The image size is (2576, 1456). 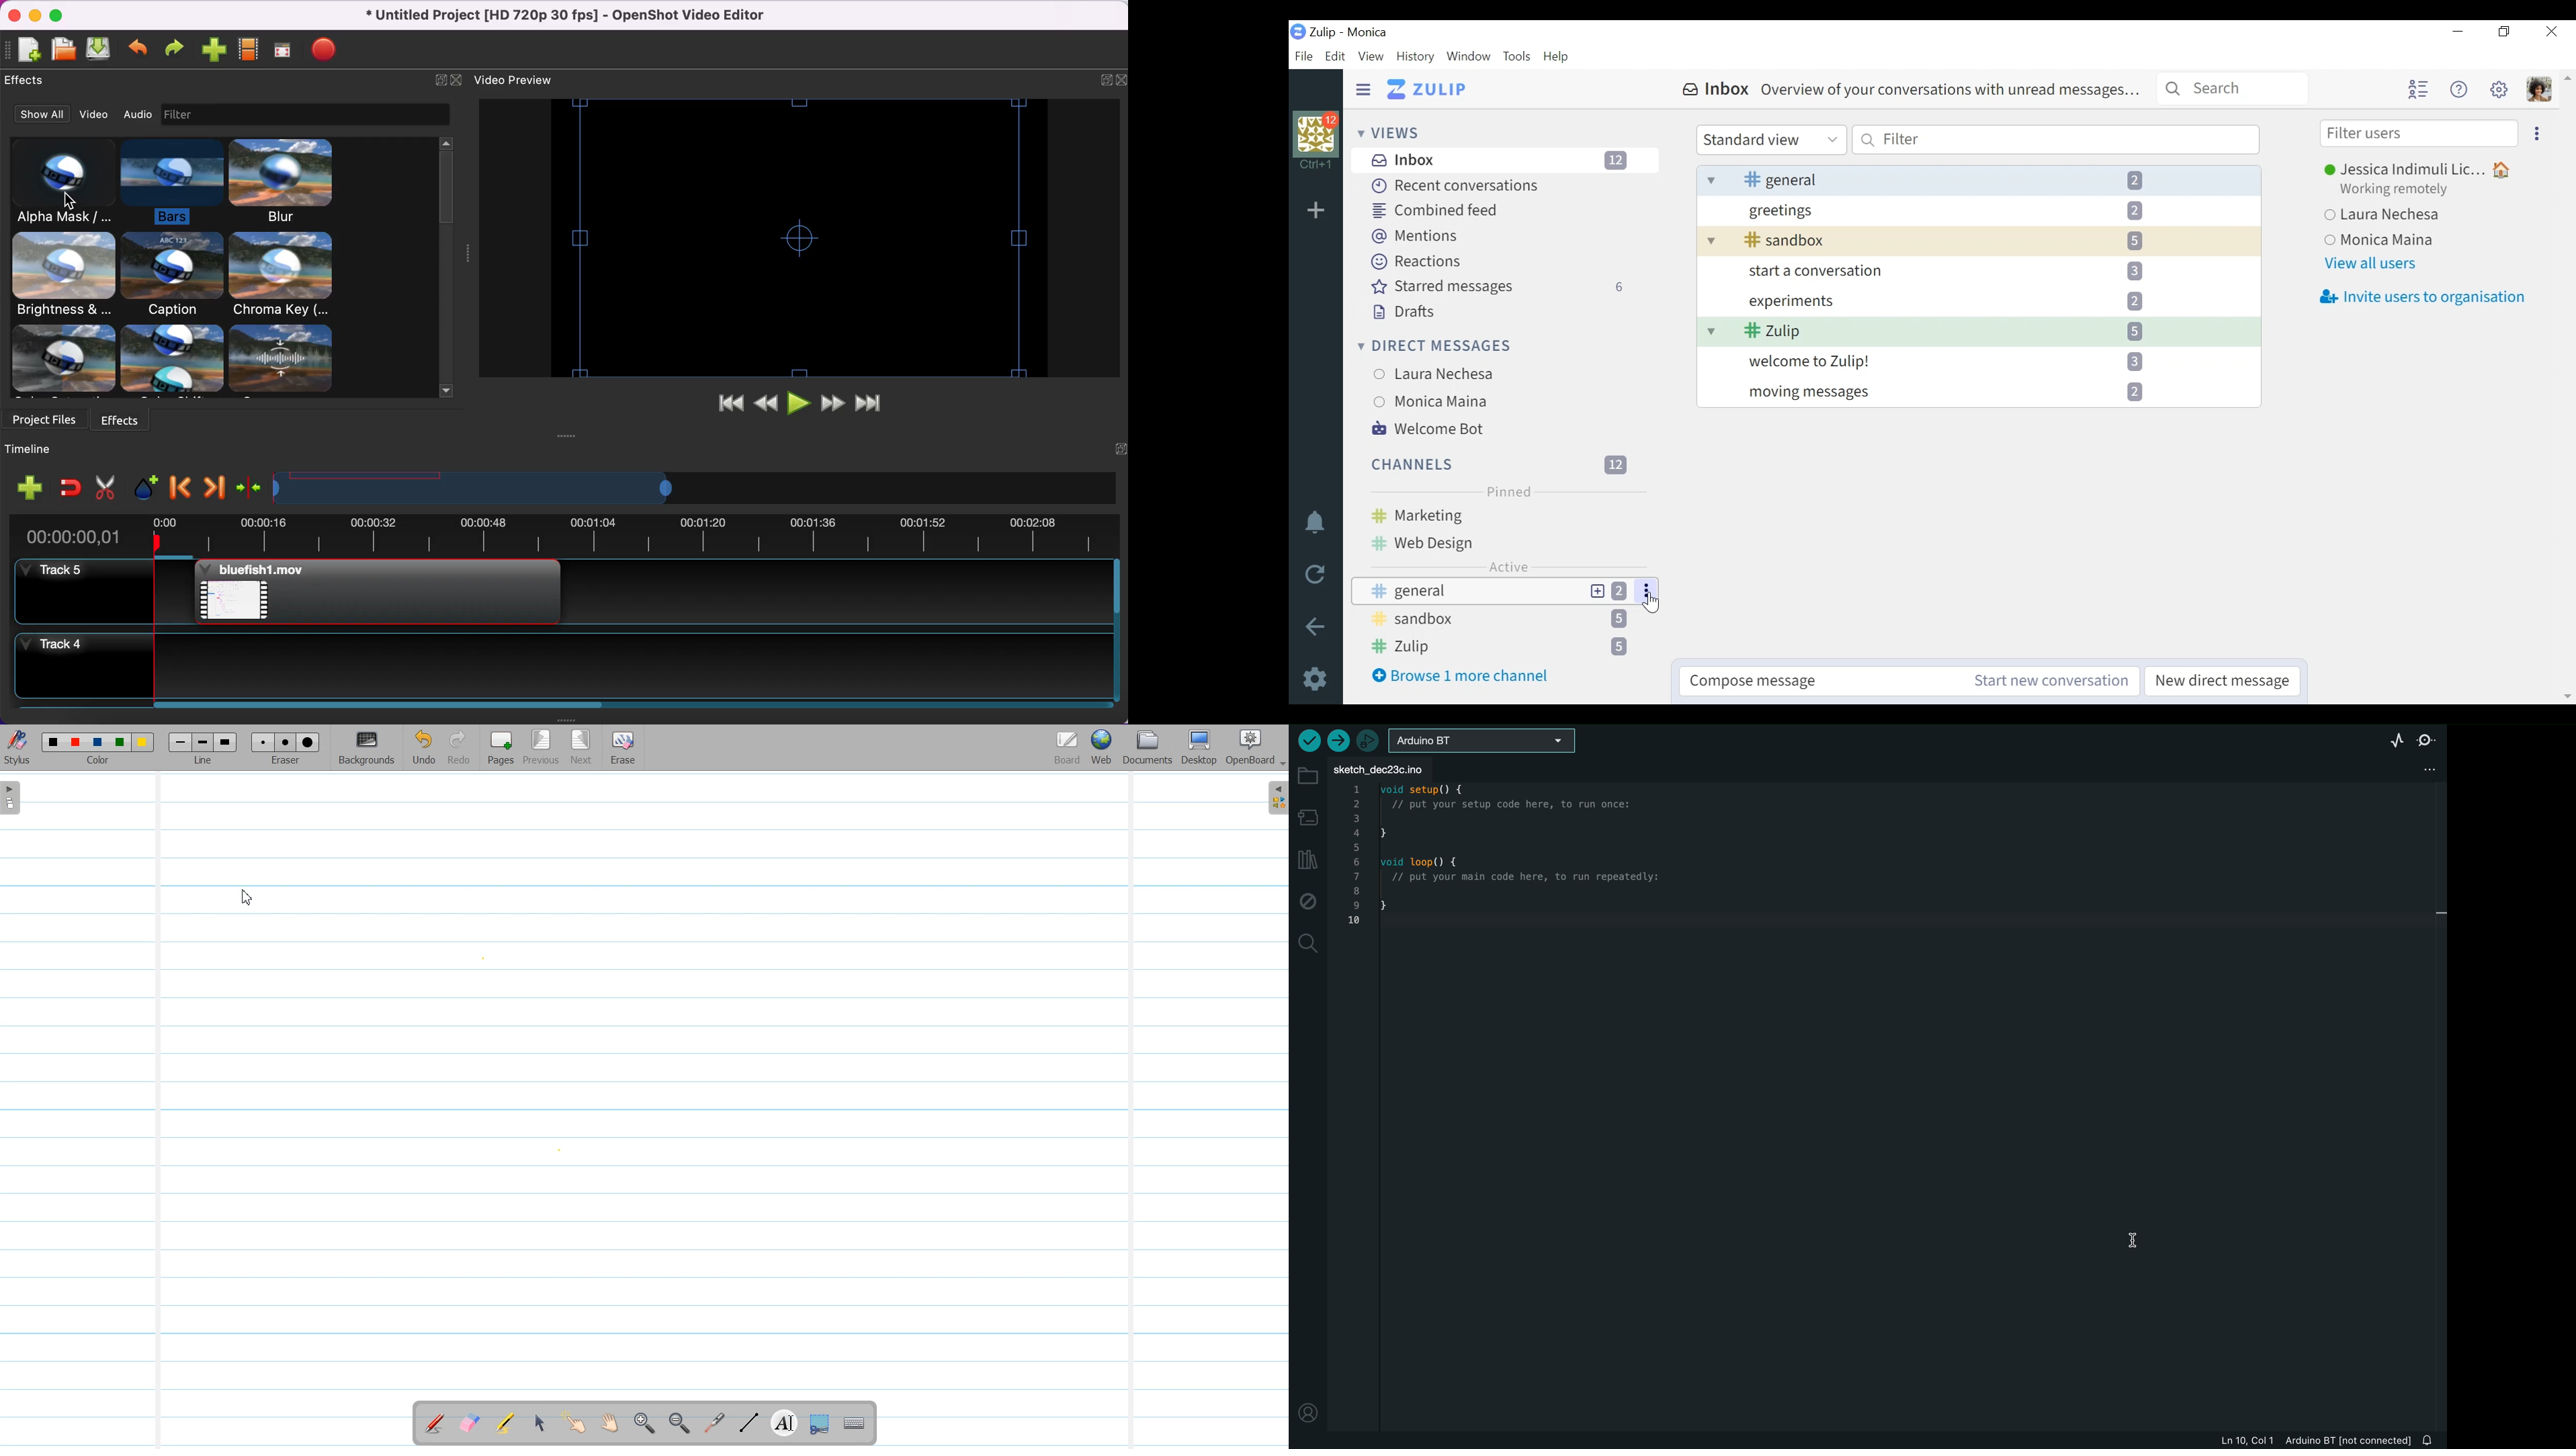 What do you see at coordinates (644, 1424) in the screenshot?
I see `Zoom In` at bounding box center [644, 1424].